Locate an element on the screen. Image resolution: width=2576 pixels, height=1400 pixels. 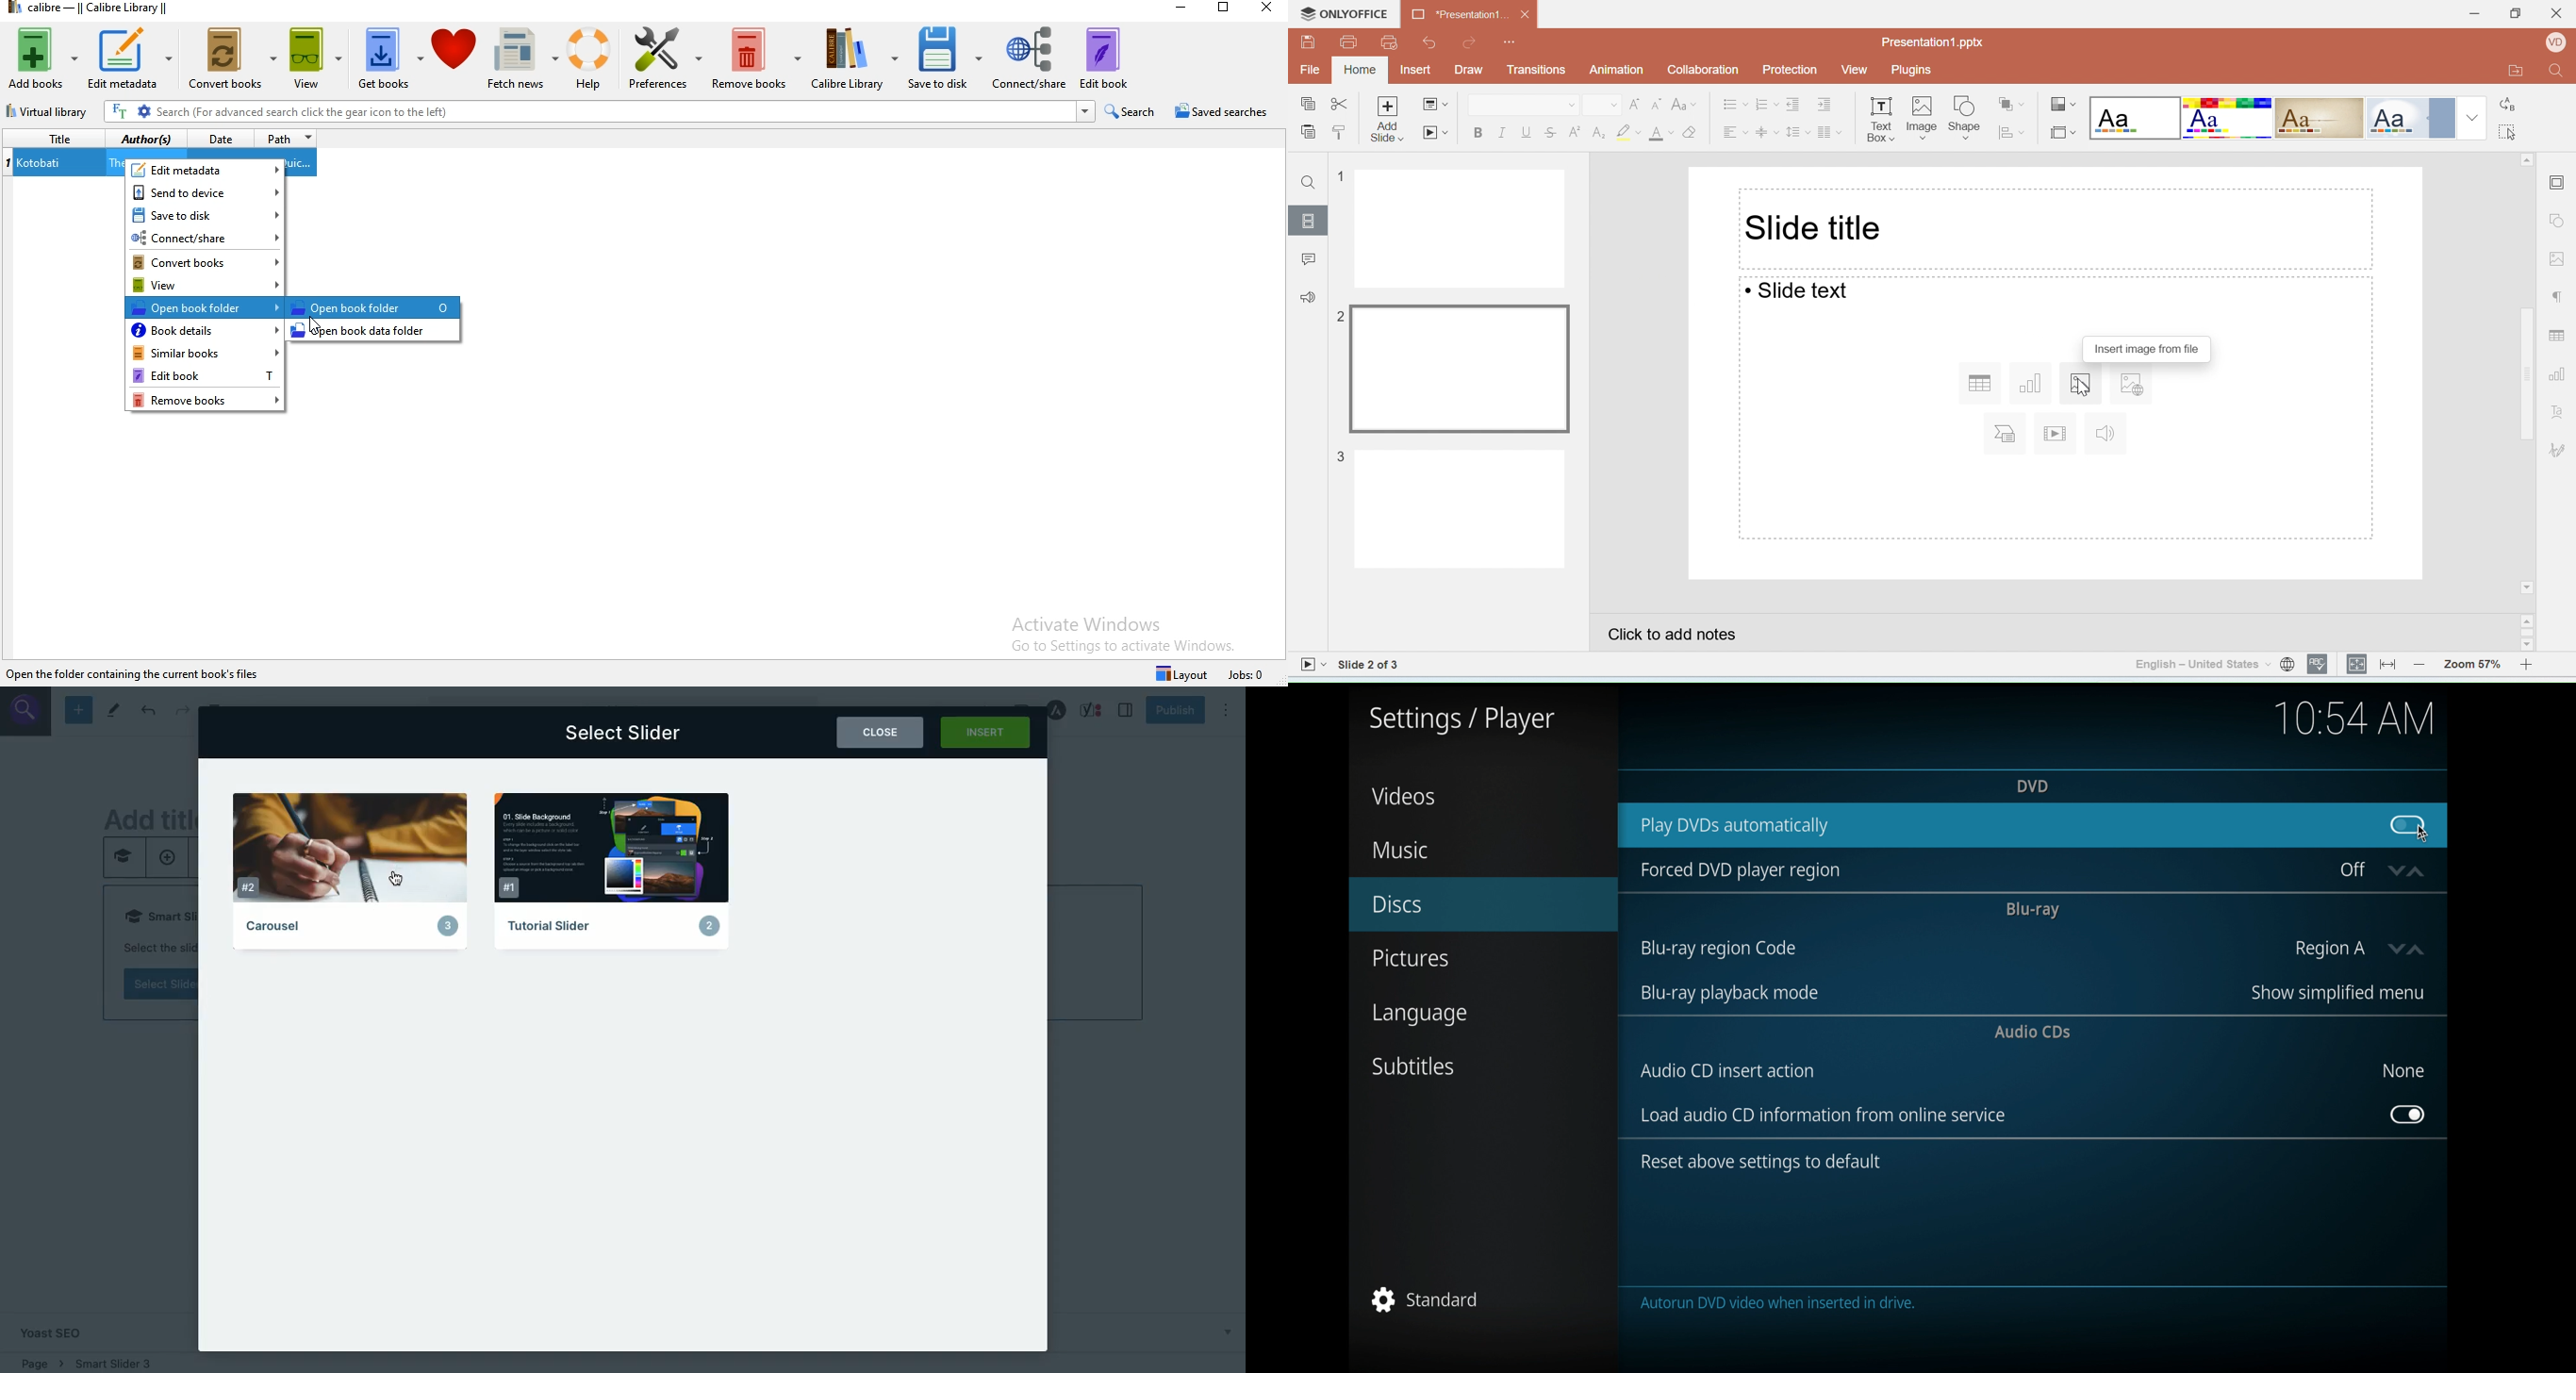
Increment font size is located at coordinates (1634, 105).